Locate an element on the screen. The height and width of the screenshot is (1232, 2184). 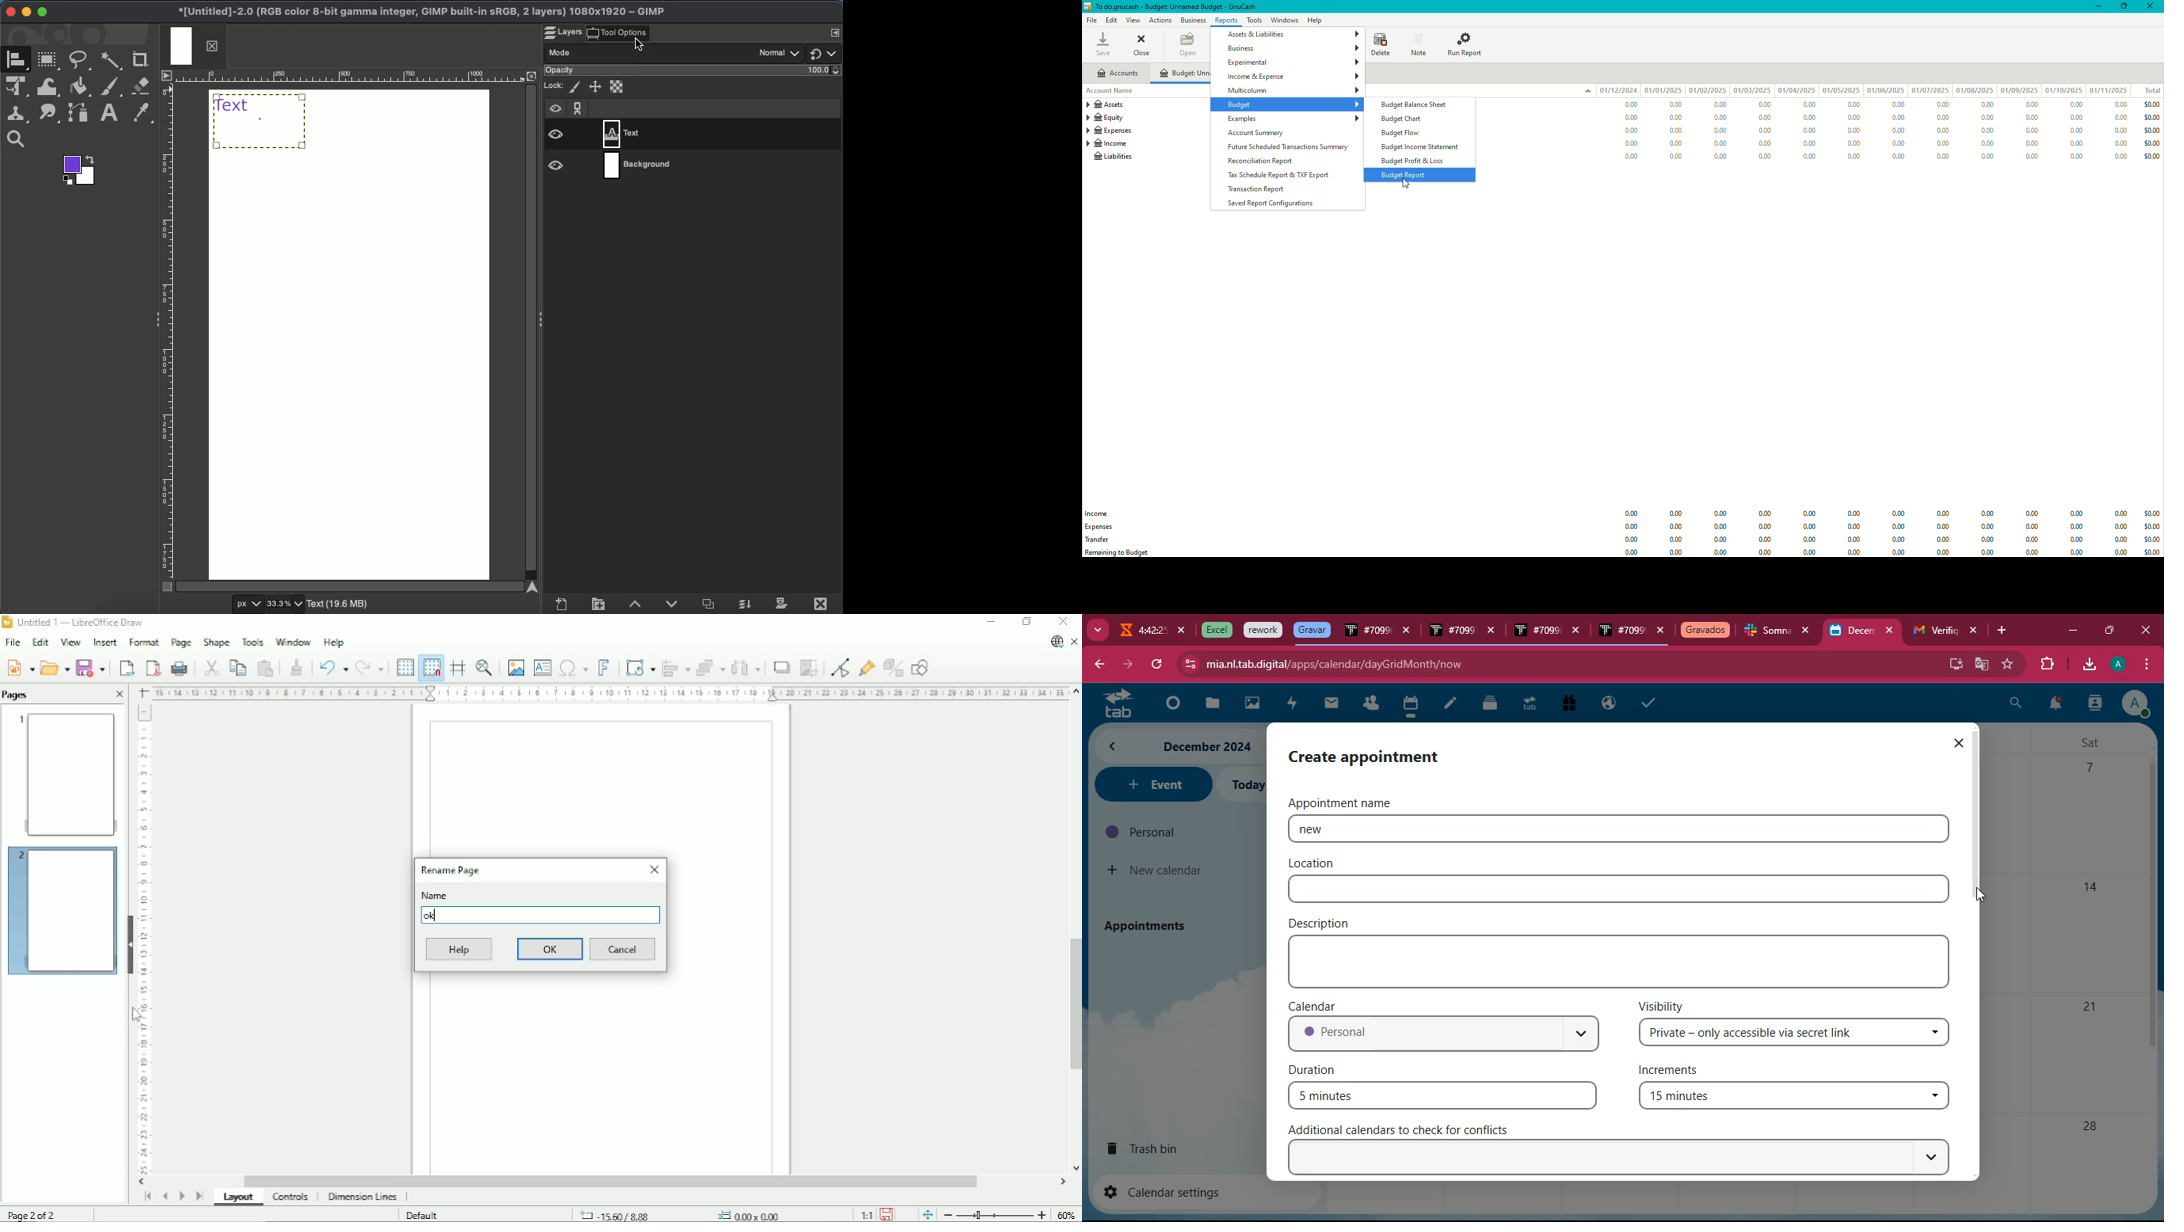
close is located at coordinates (1975, 631).